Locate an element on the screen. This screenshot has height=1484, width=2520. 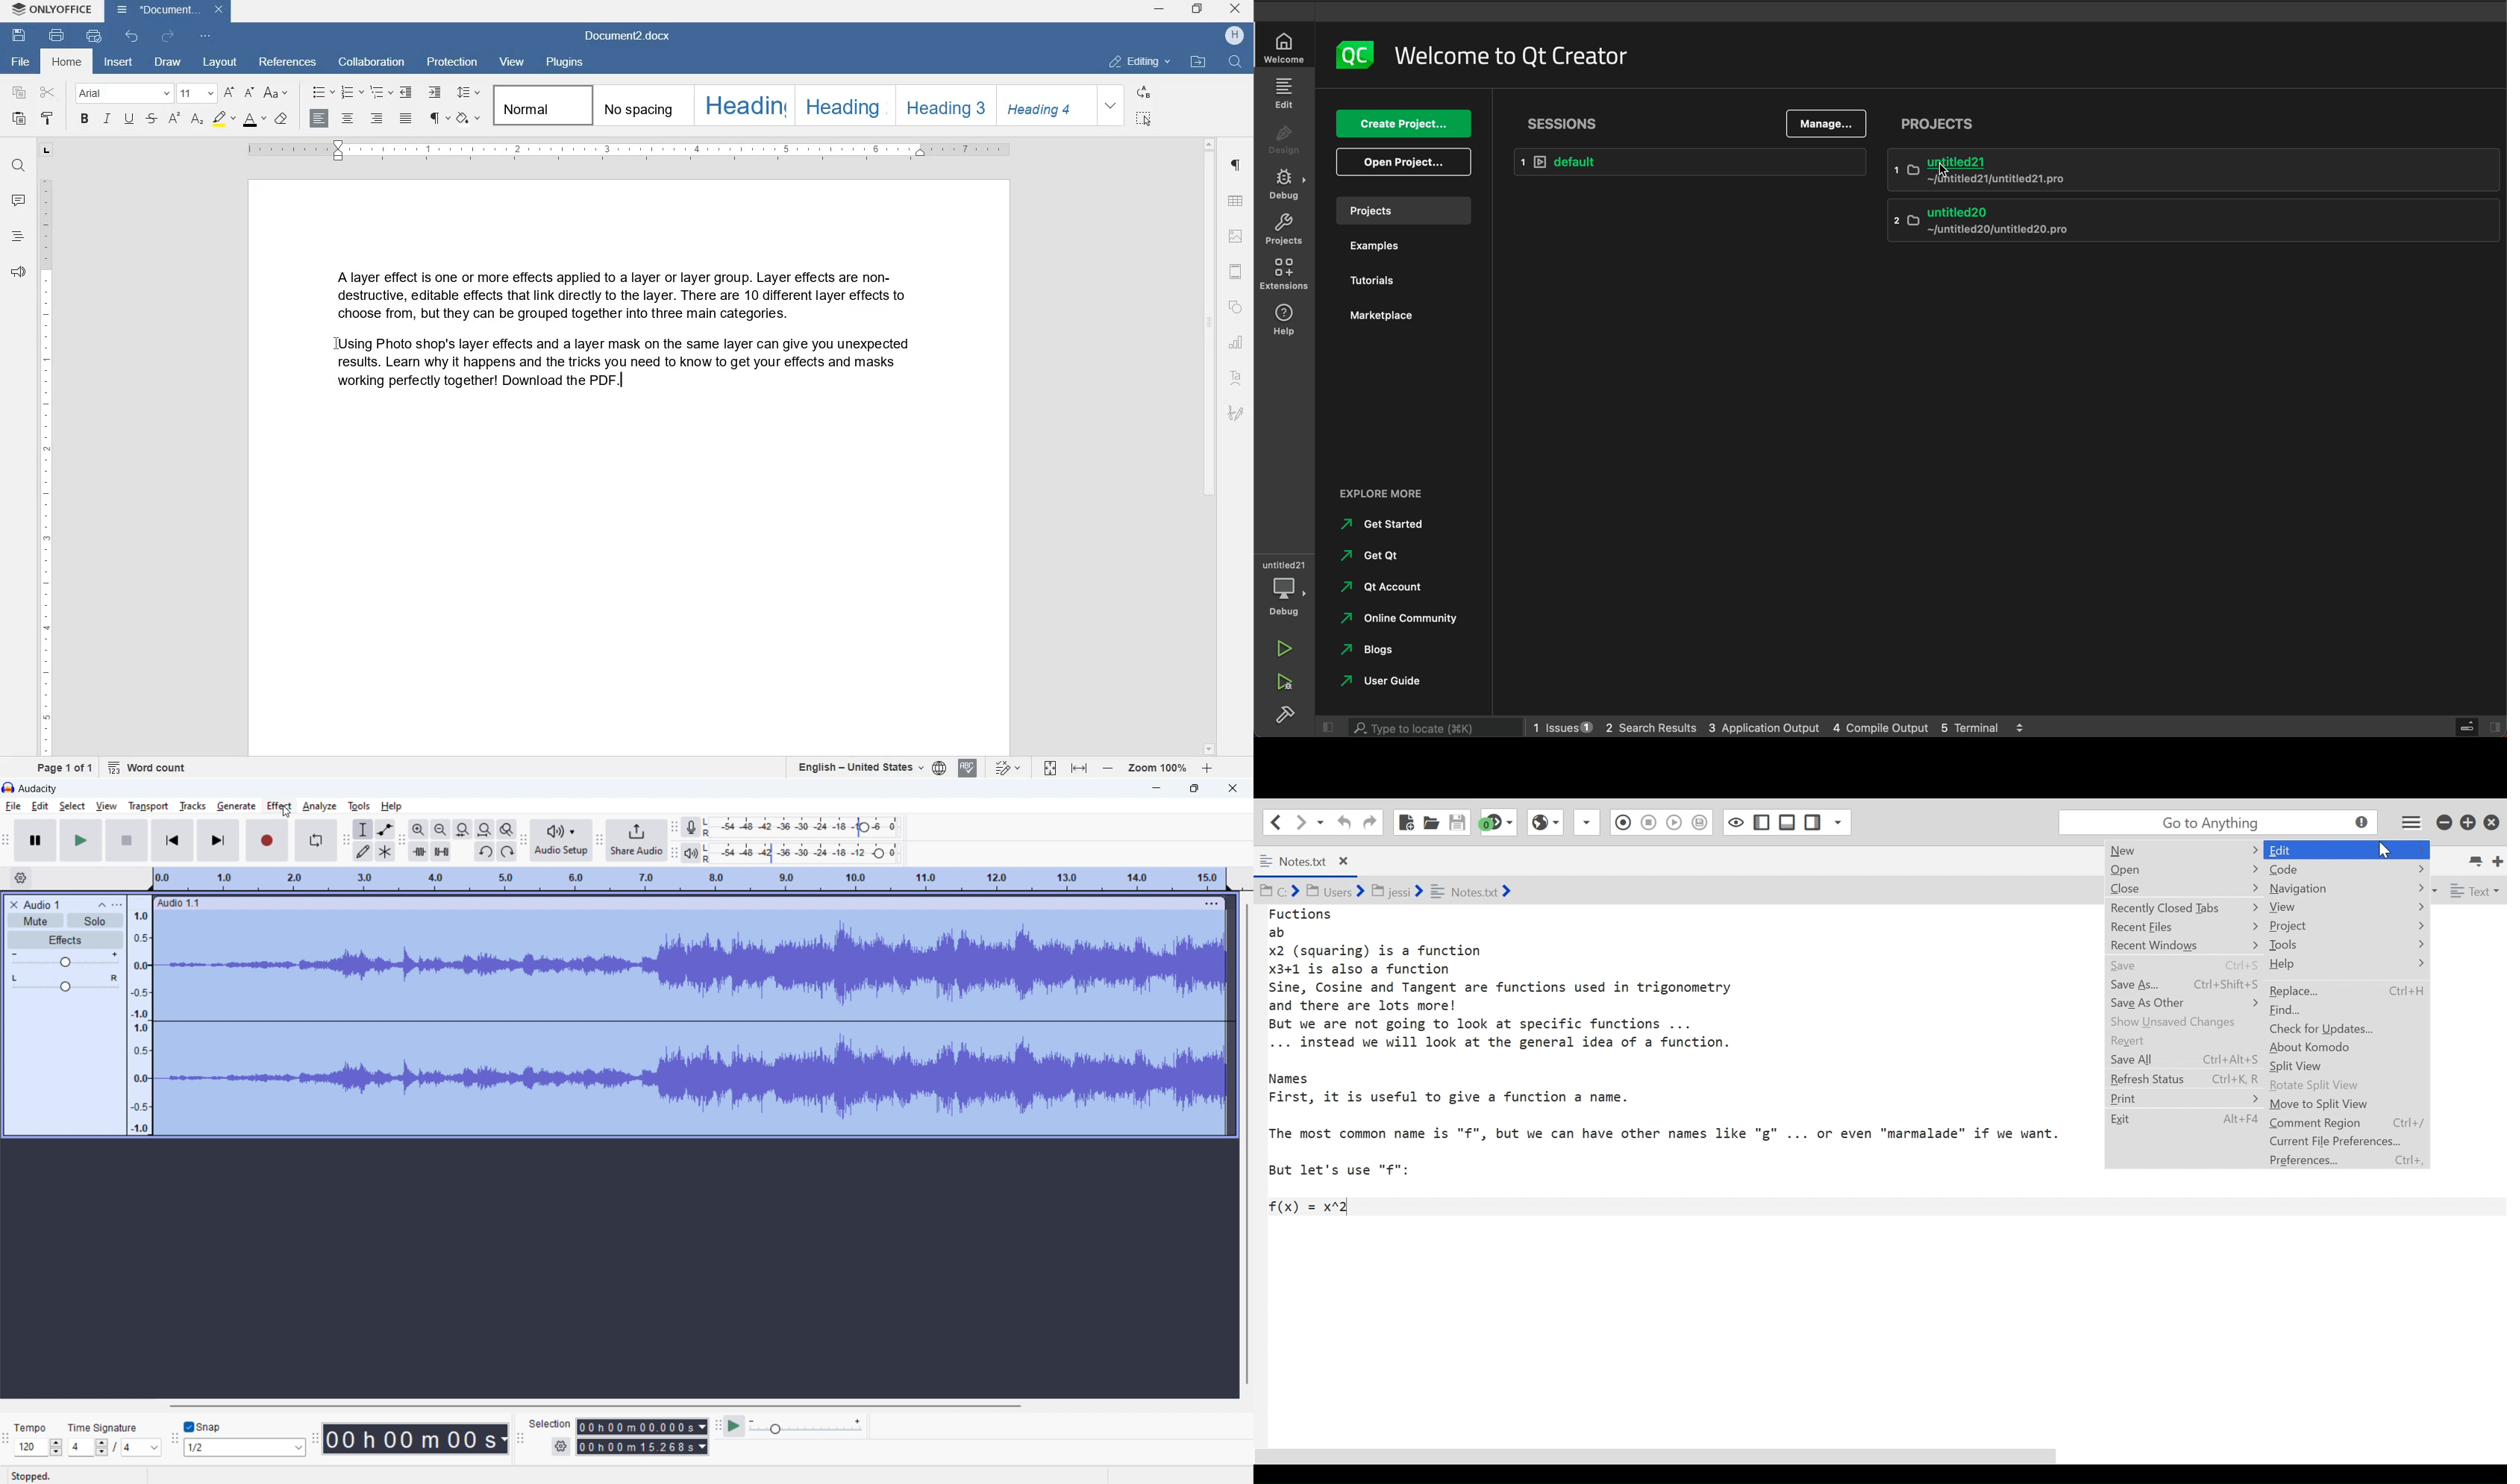
HEADINGS is located at coordinates (18, 237).